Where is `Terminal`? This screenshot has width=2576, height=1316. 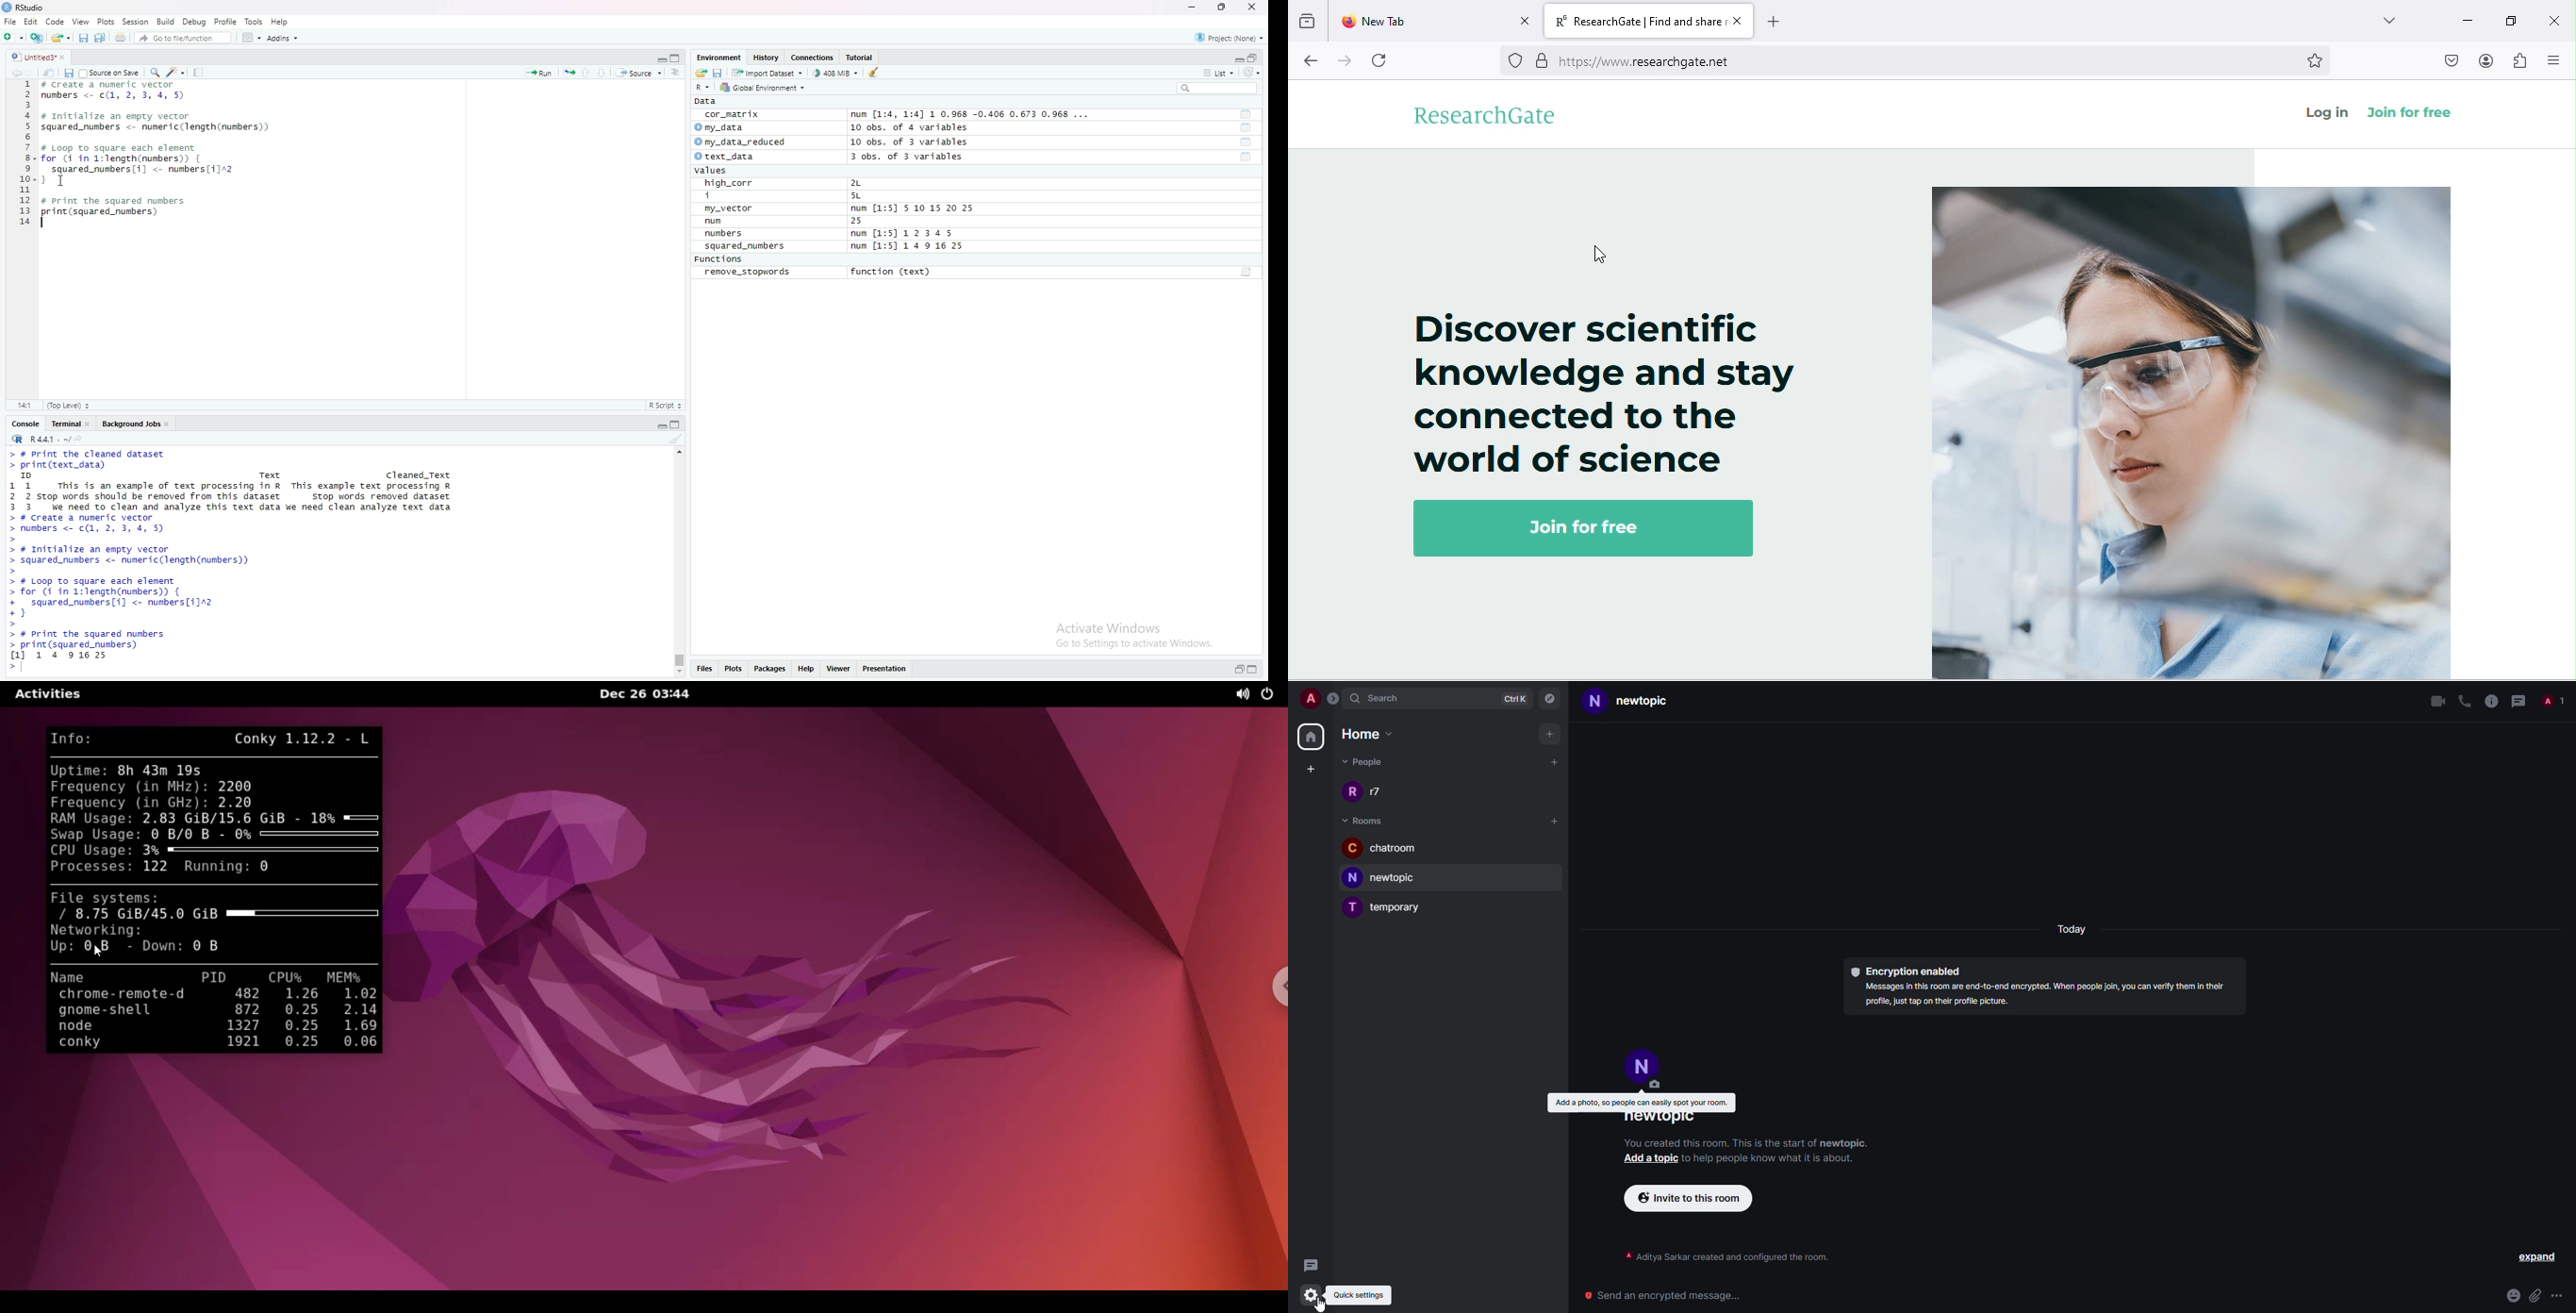
Terminal is located at coordinates (63, 422).